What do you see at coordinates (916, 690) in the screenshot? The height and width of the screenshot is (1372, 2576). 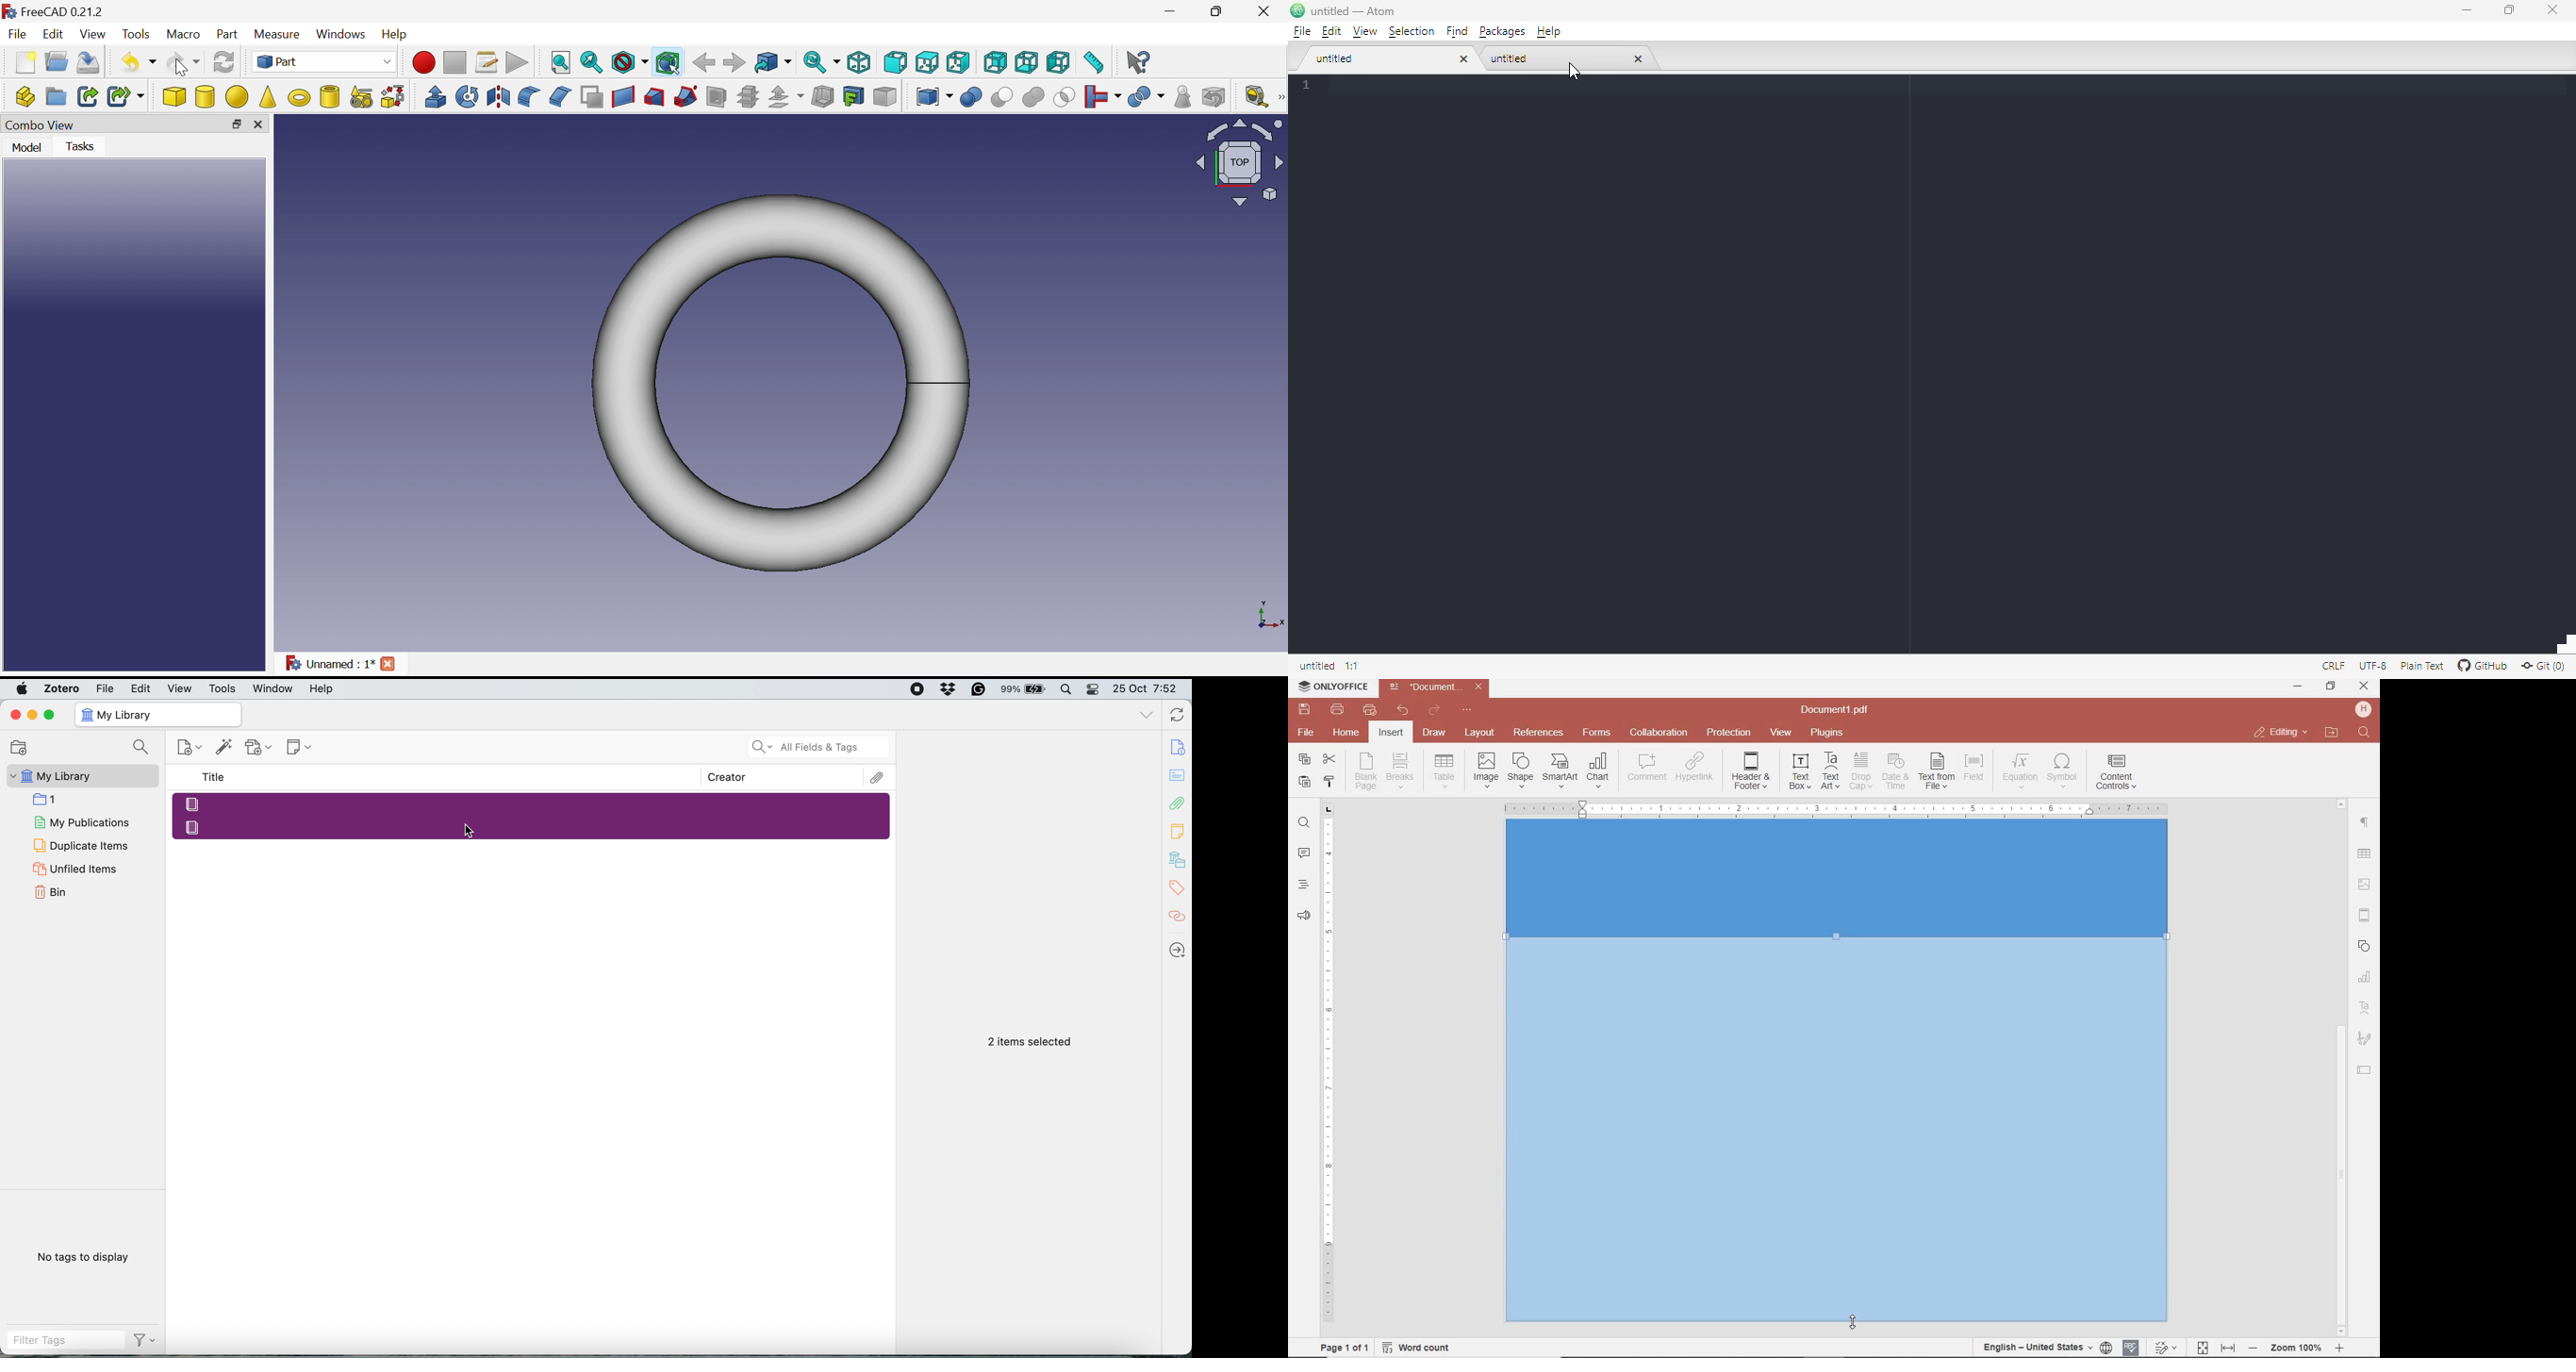 I see `Screen recording` at bounding box center [916, 690].